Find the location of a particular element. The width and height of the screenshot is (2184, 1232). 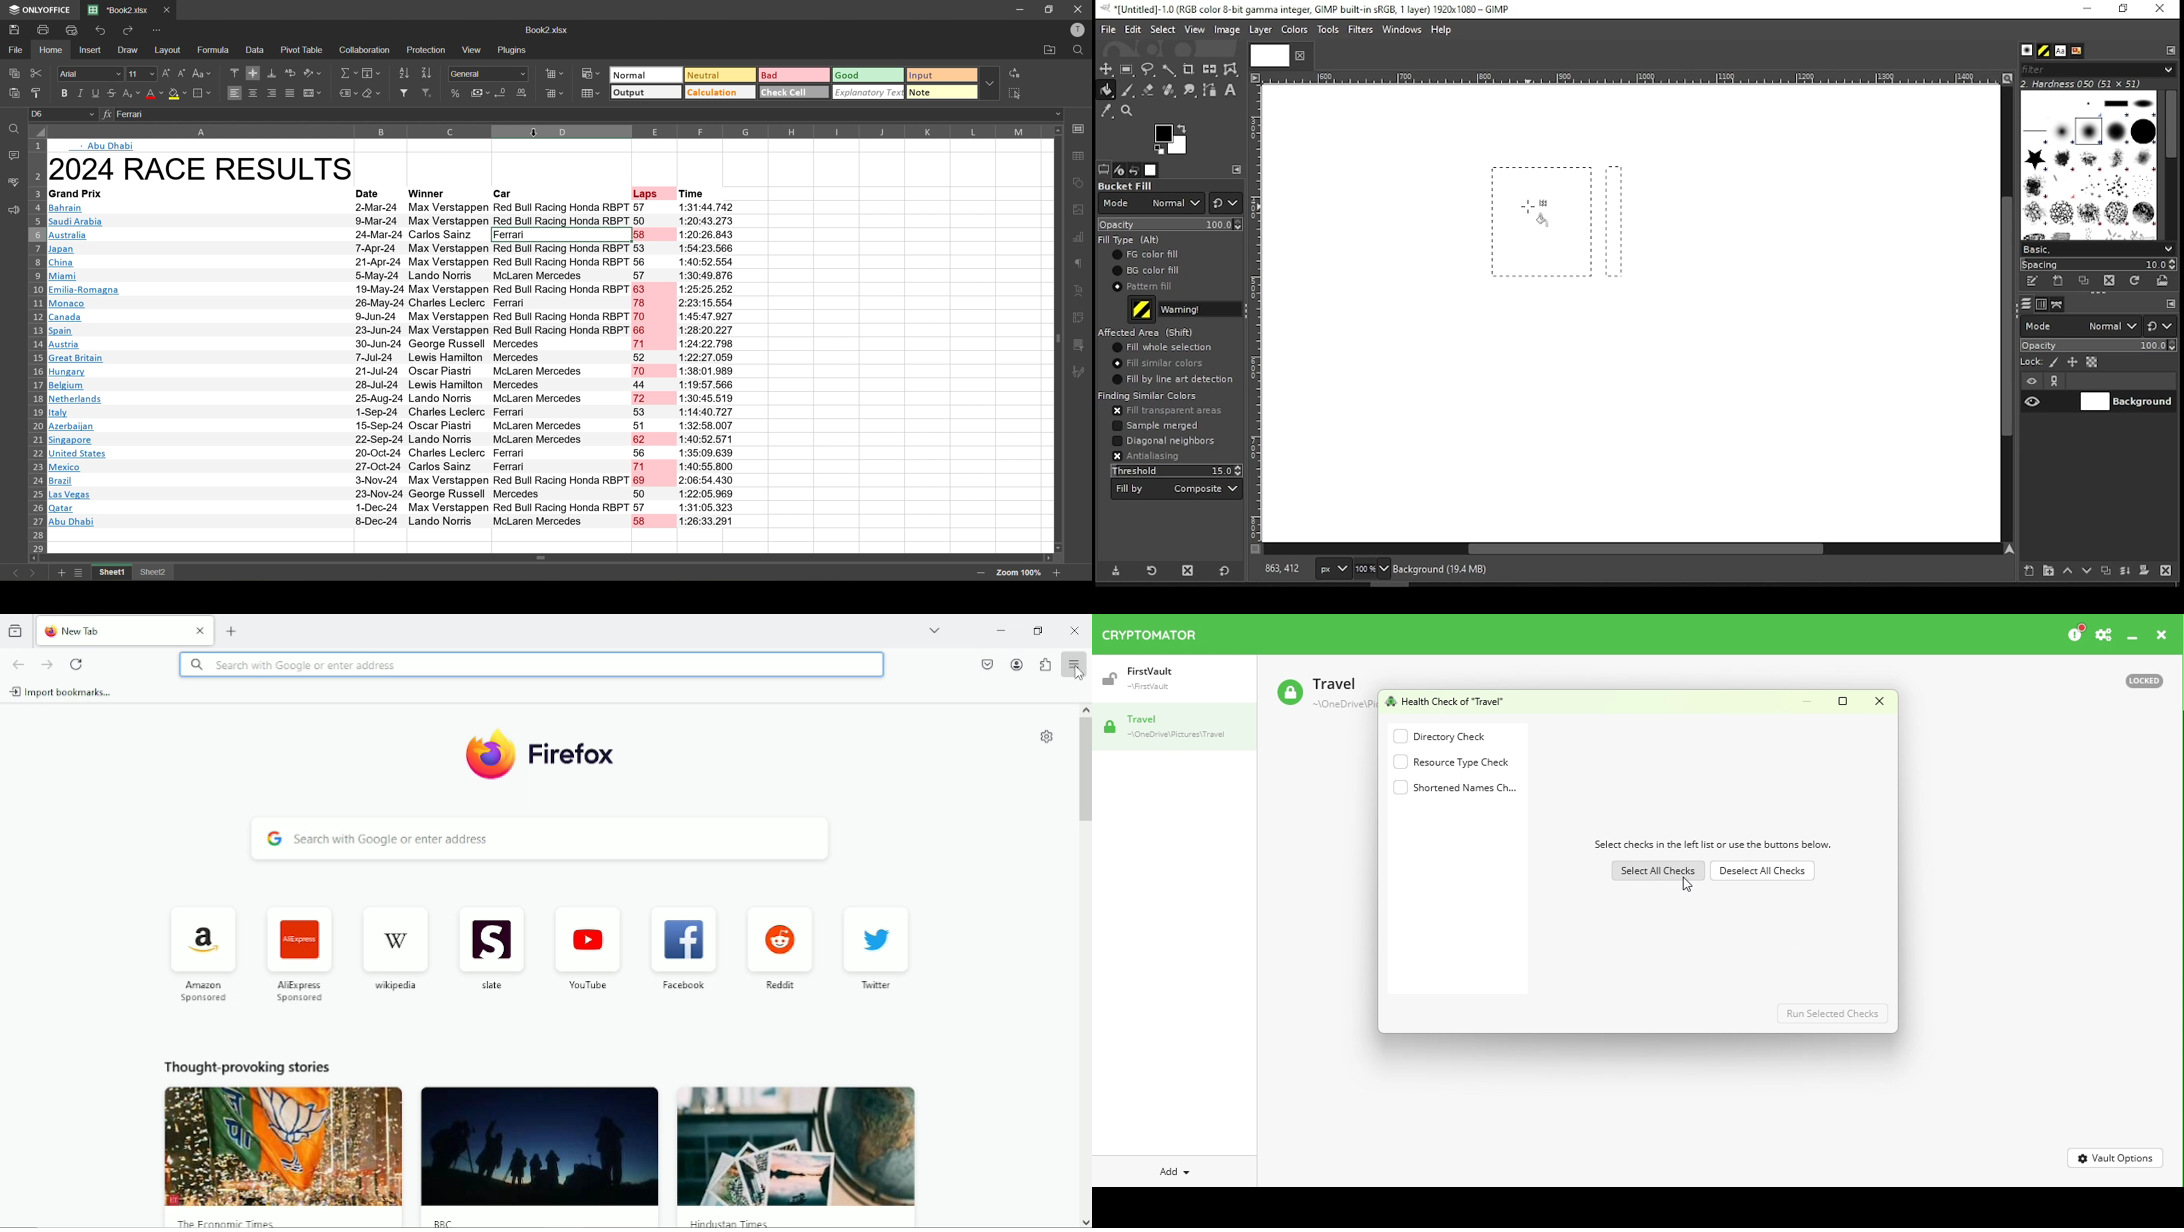

italic is located at coordinates (81, 94).